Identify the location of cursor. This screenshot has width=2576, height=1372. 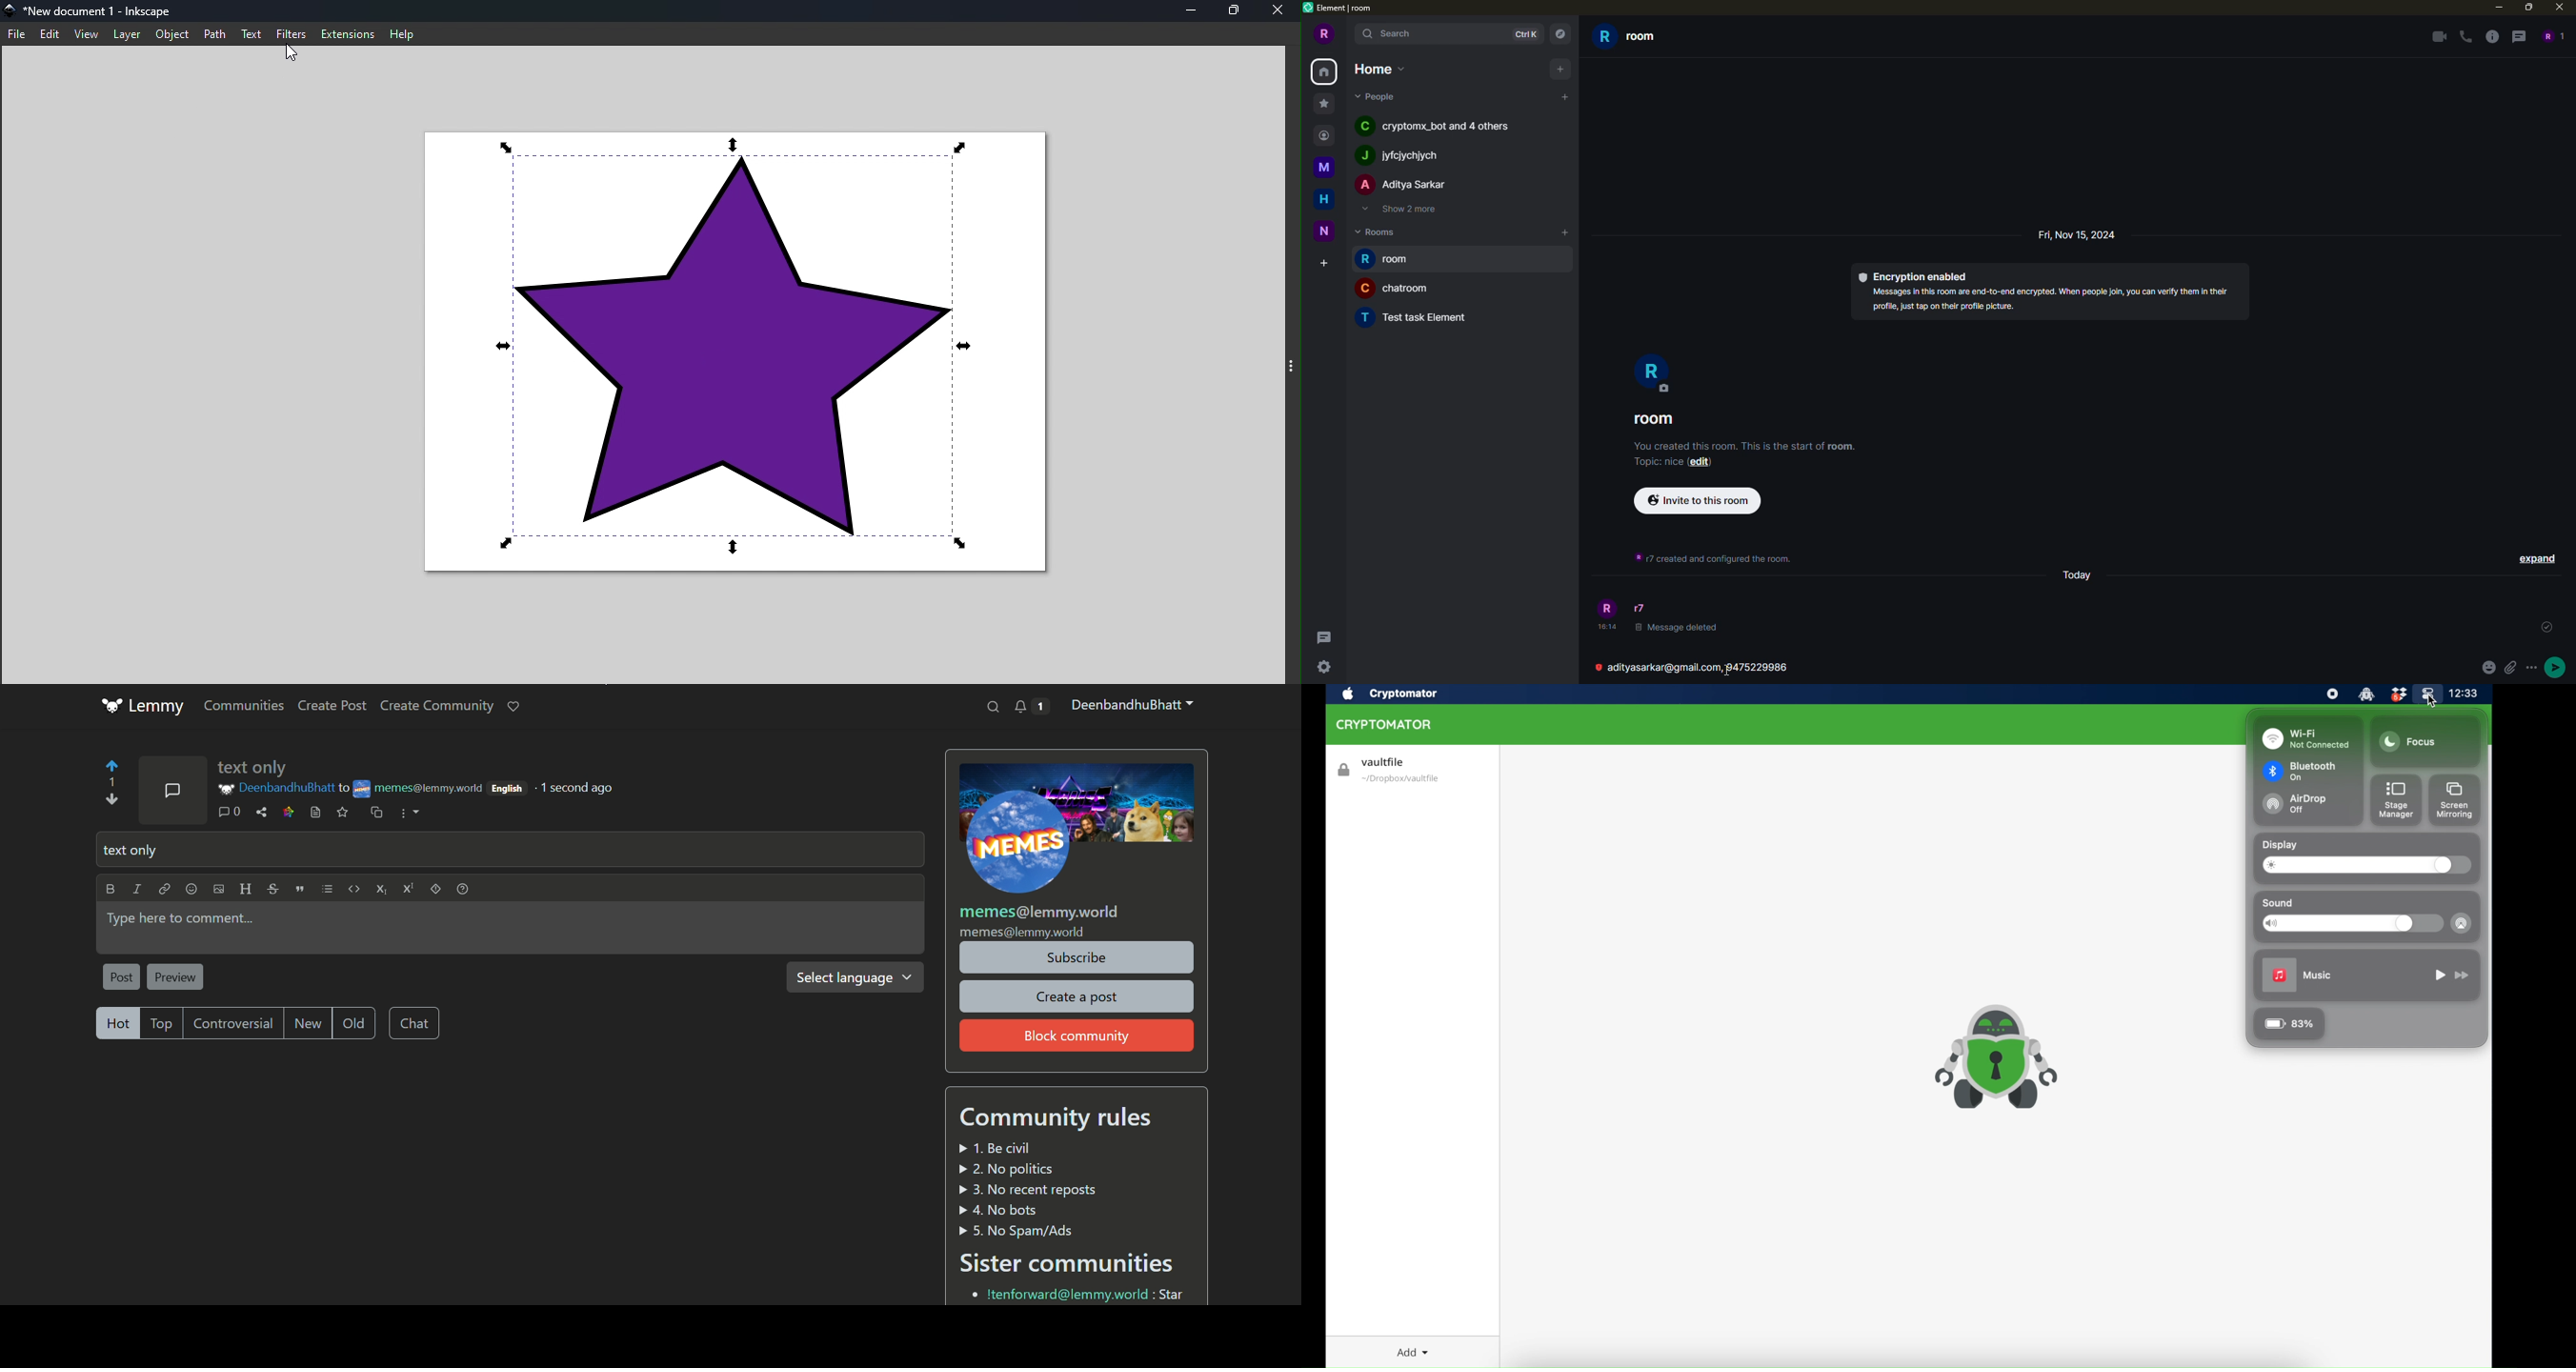
(1728, 669).